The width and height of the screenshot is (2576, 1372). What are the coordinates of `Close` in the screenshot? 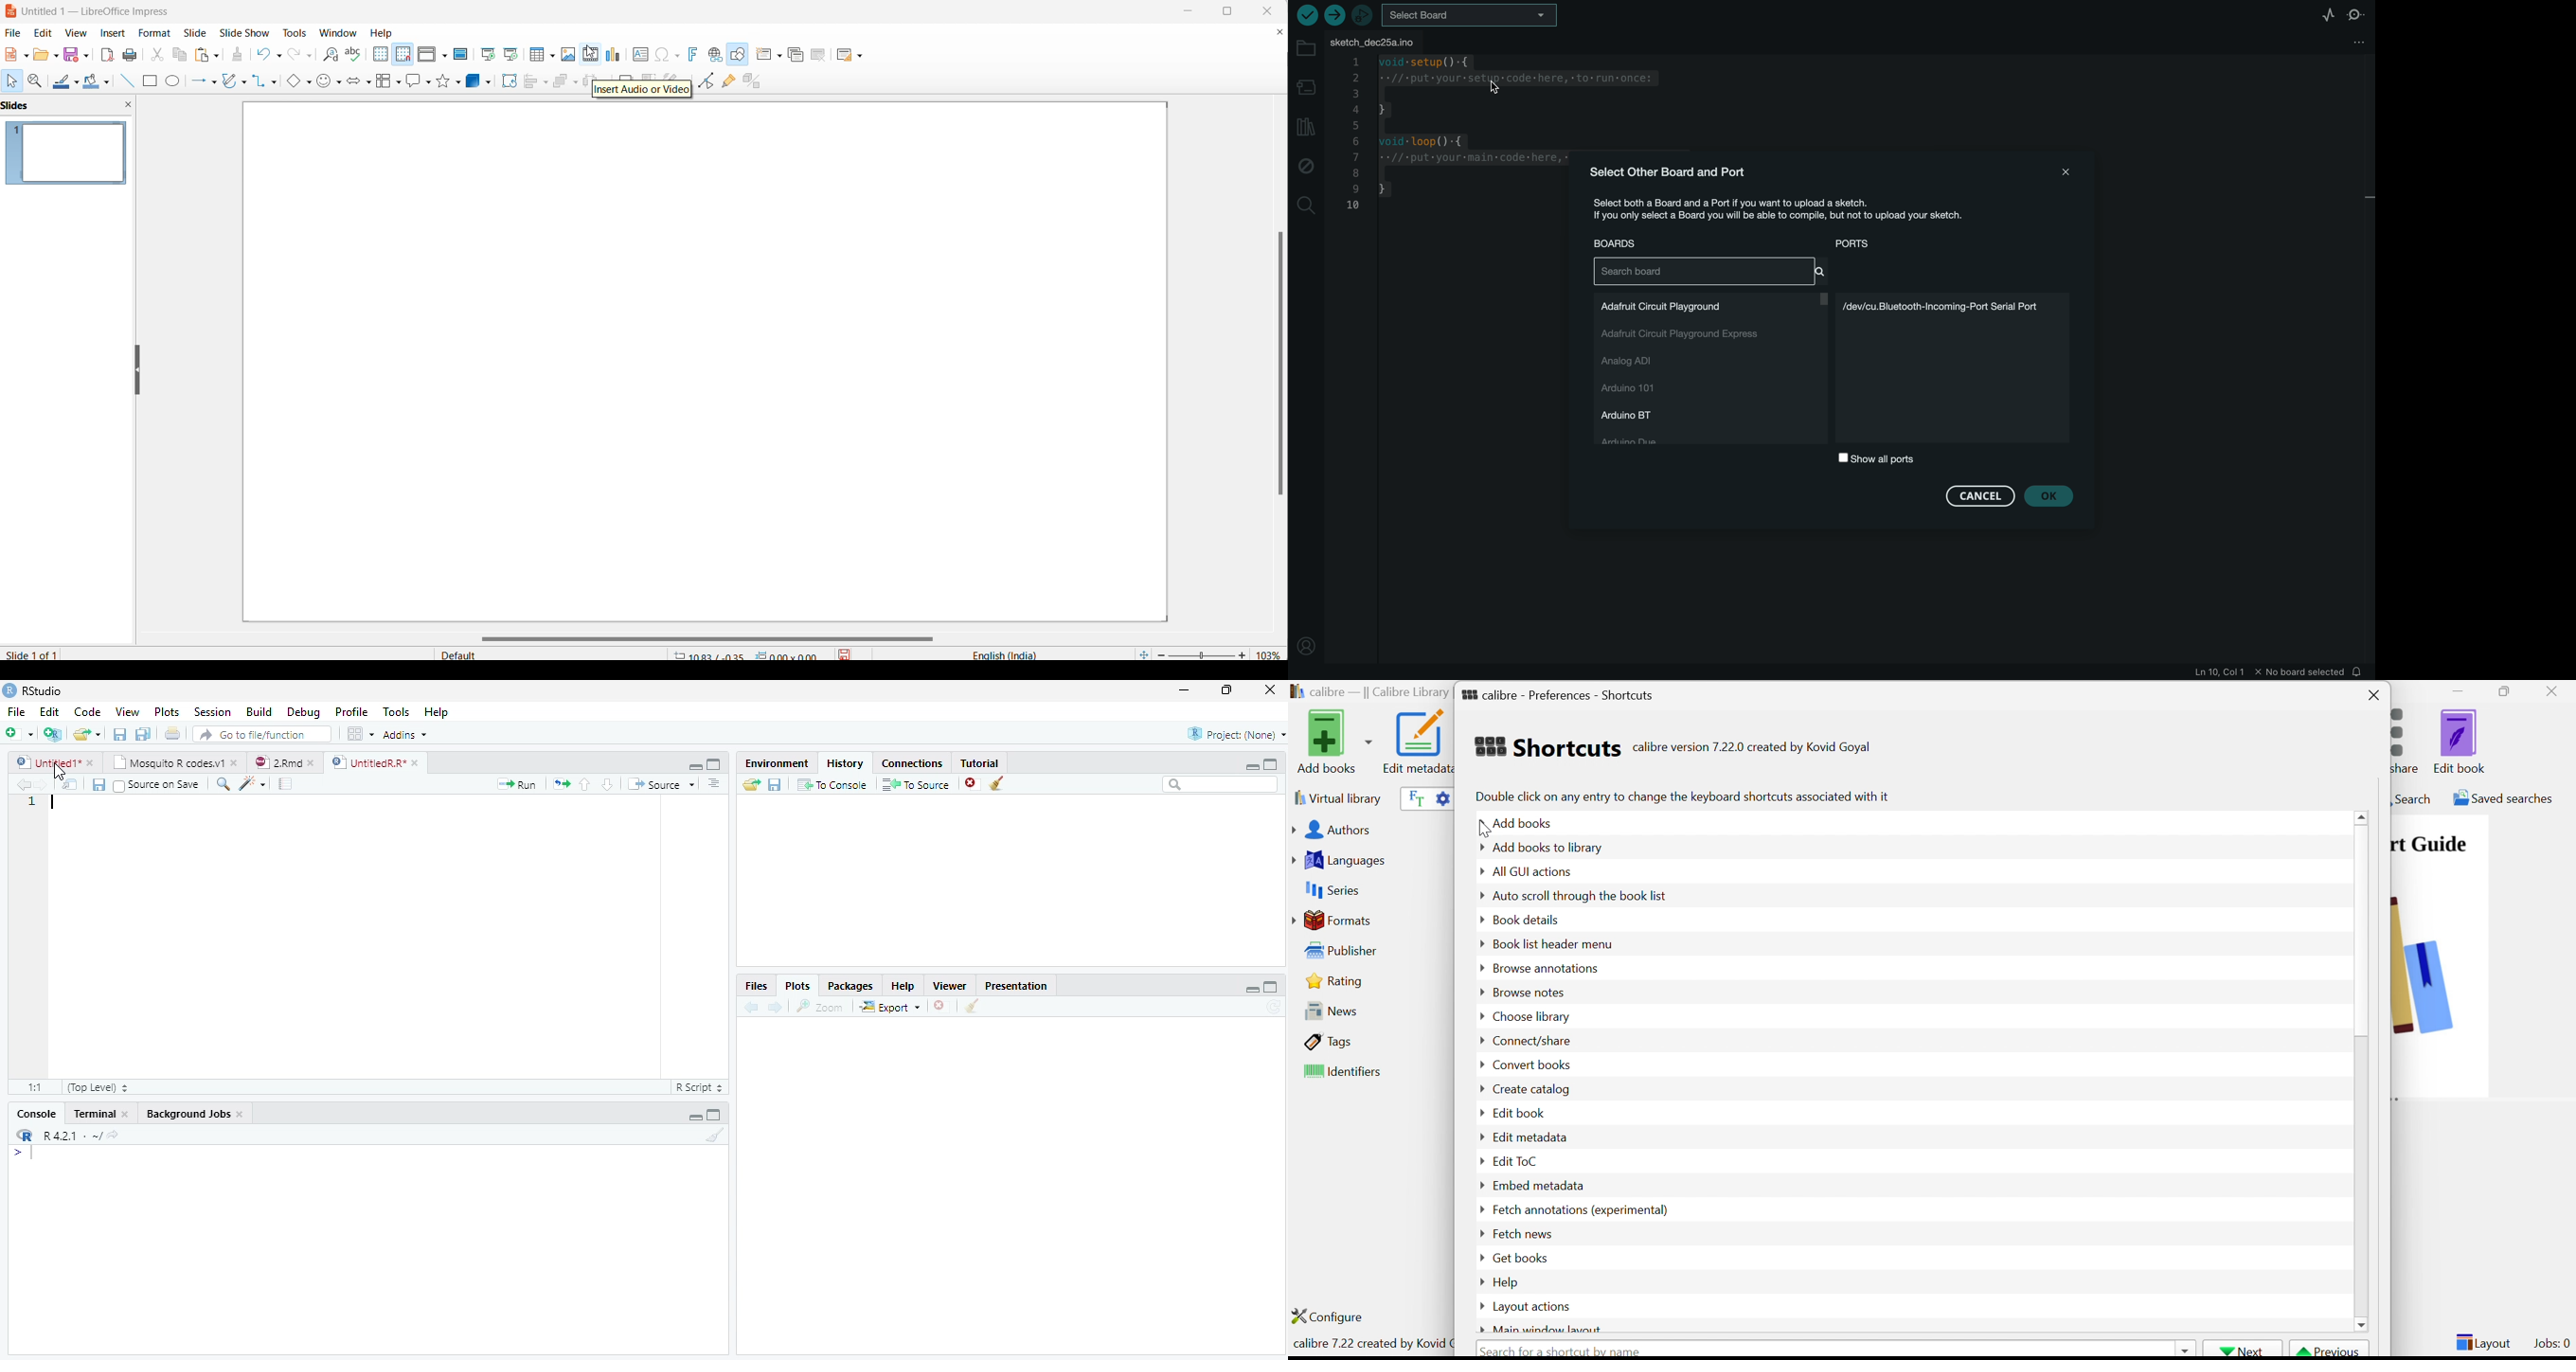 It's located at (1269, 690).